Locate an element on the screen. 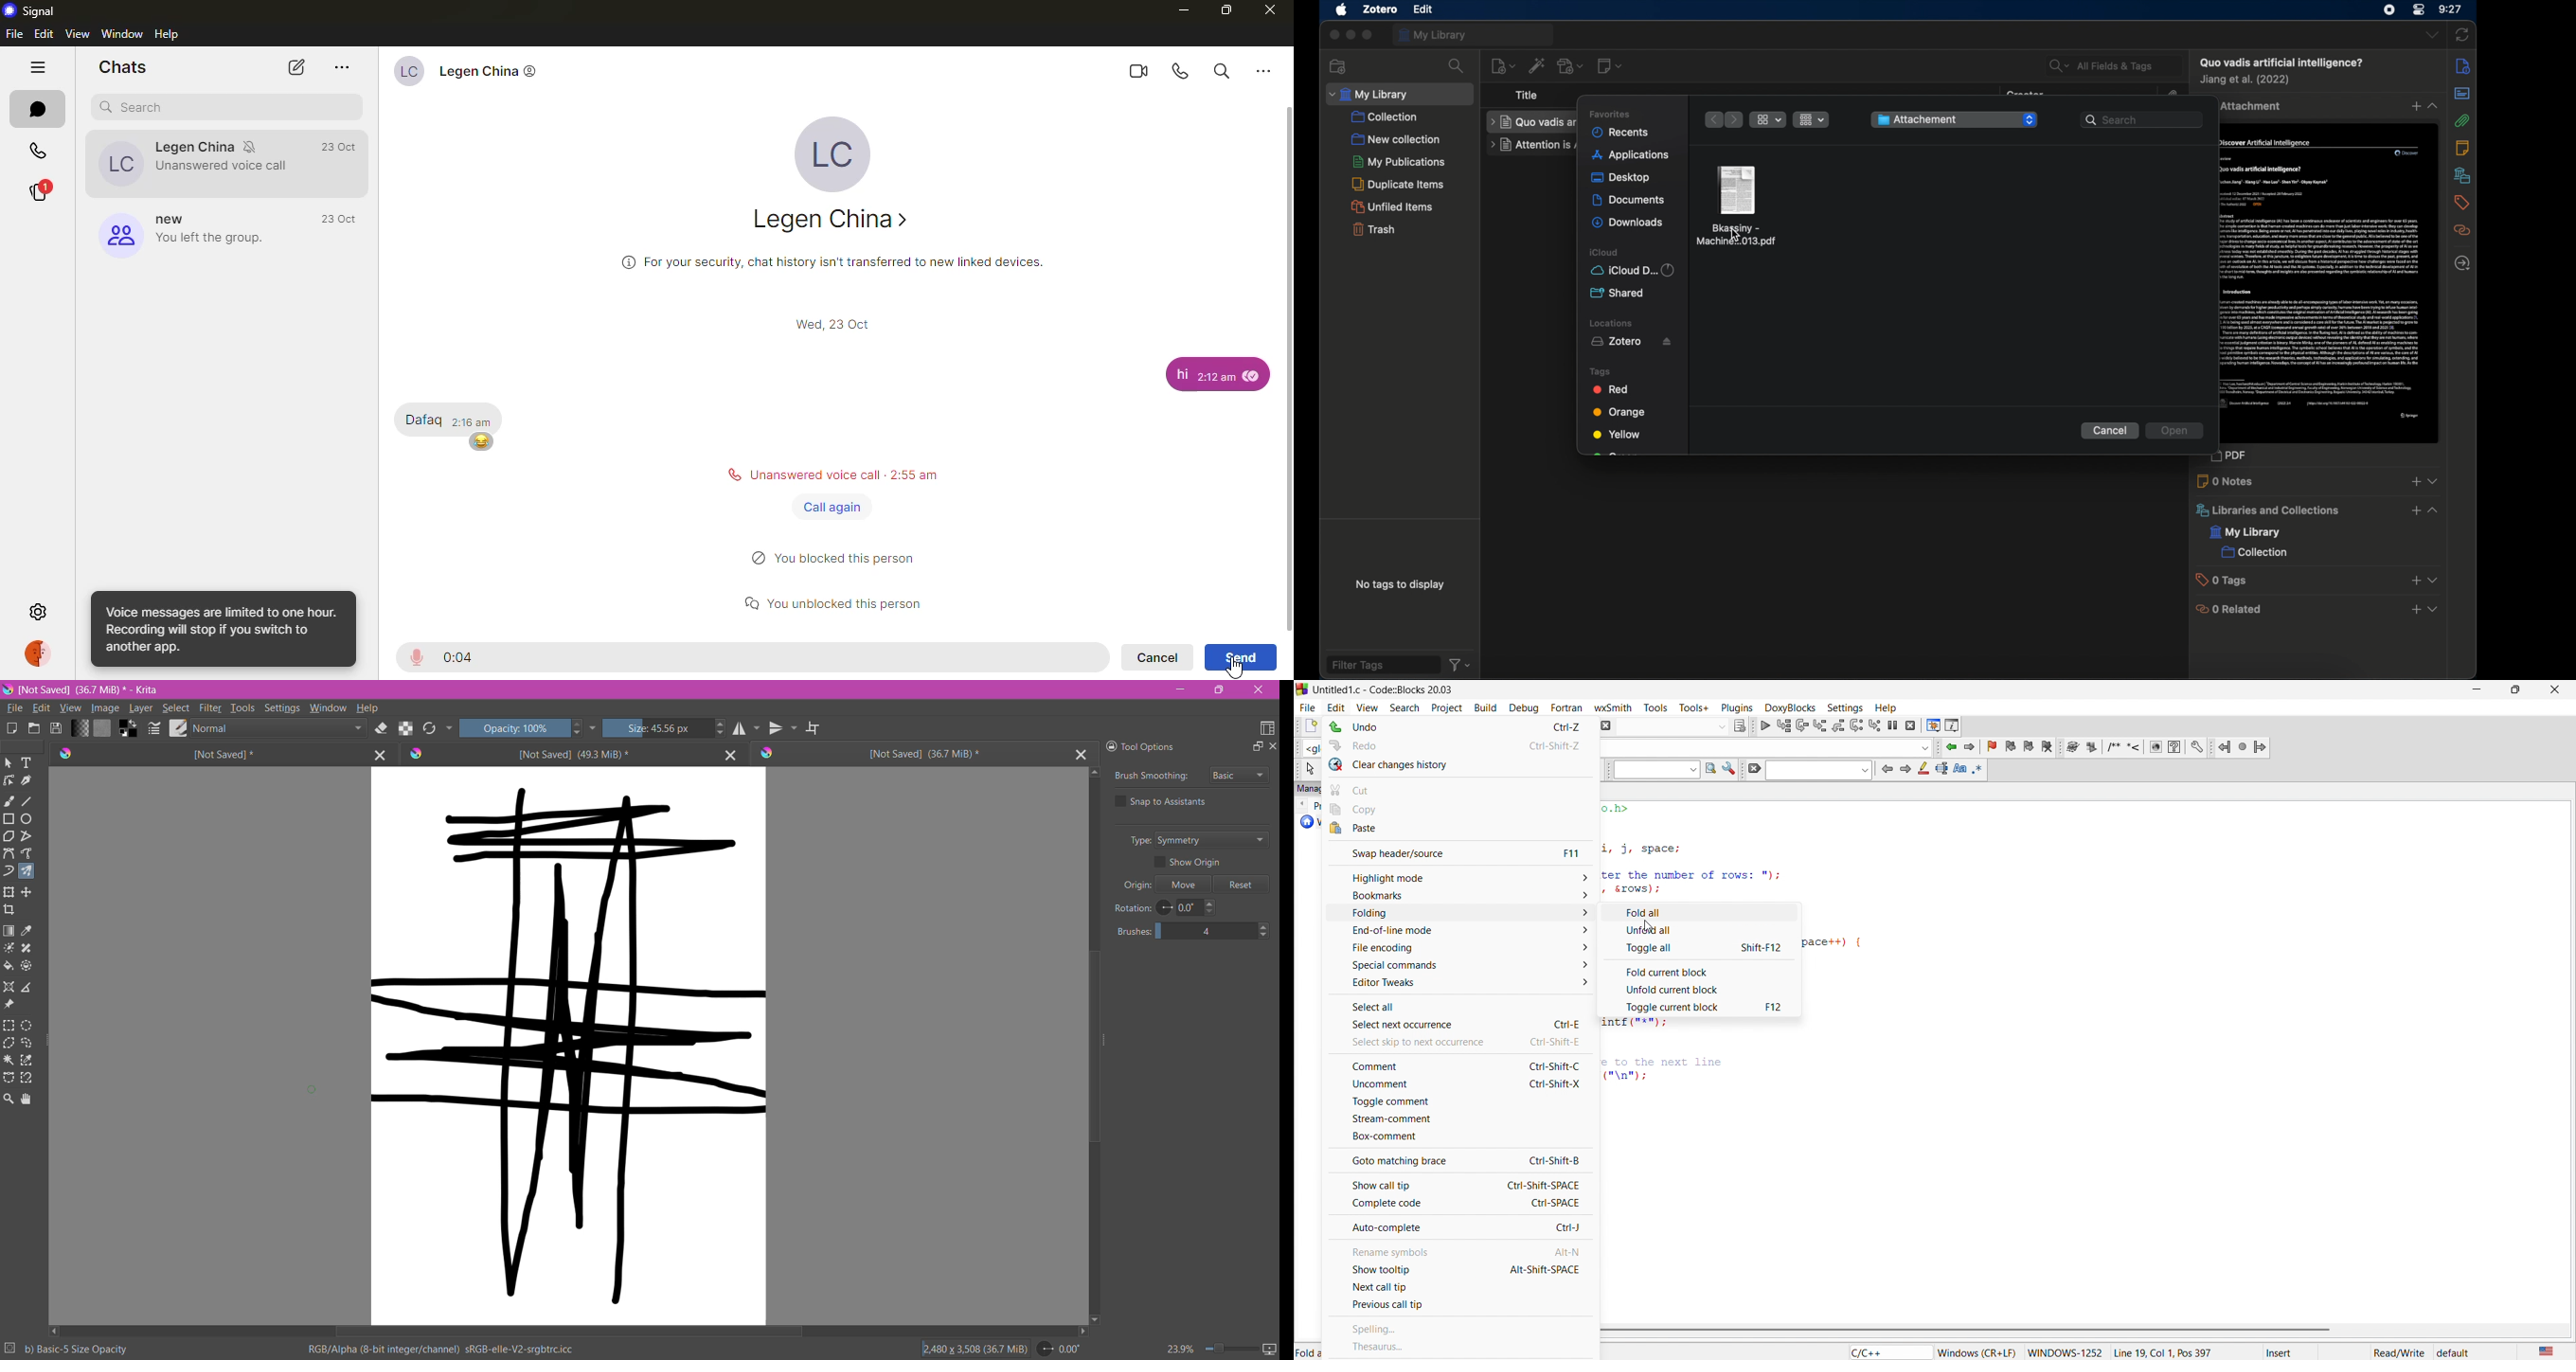 This screenshot has height=1372, width=2576. next instruction is located at coordinates (1856, 724).